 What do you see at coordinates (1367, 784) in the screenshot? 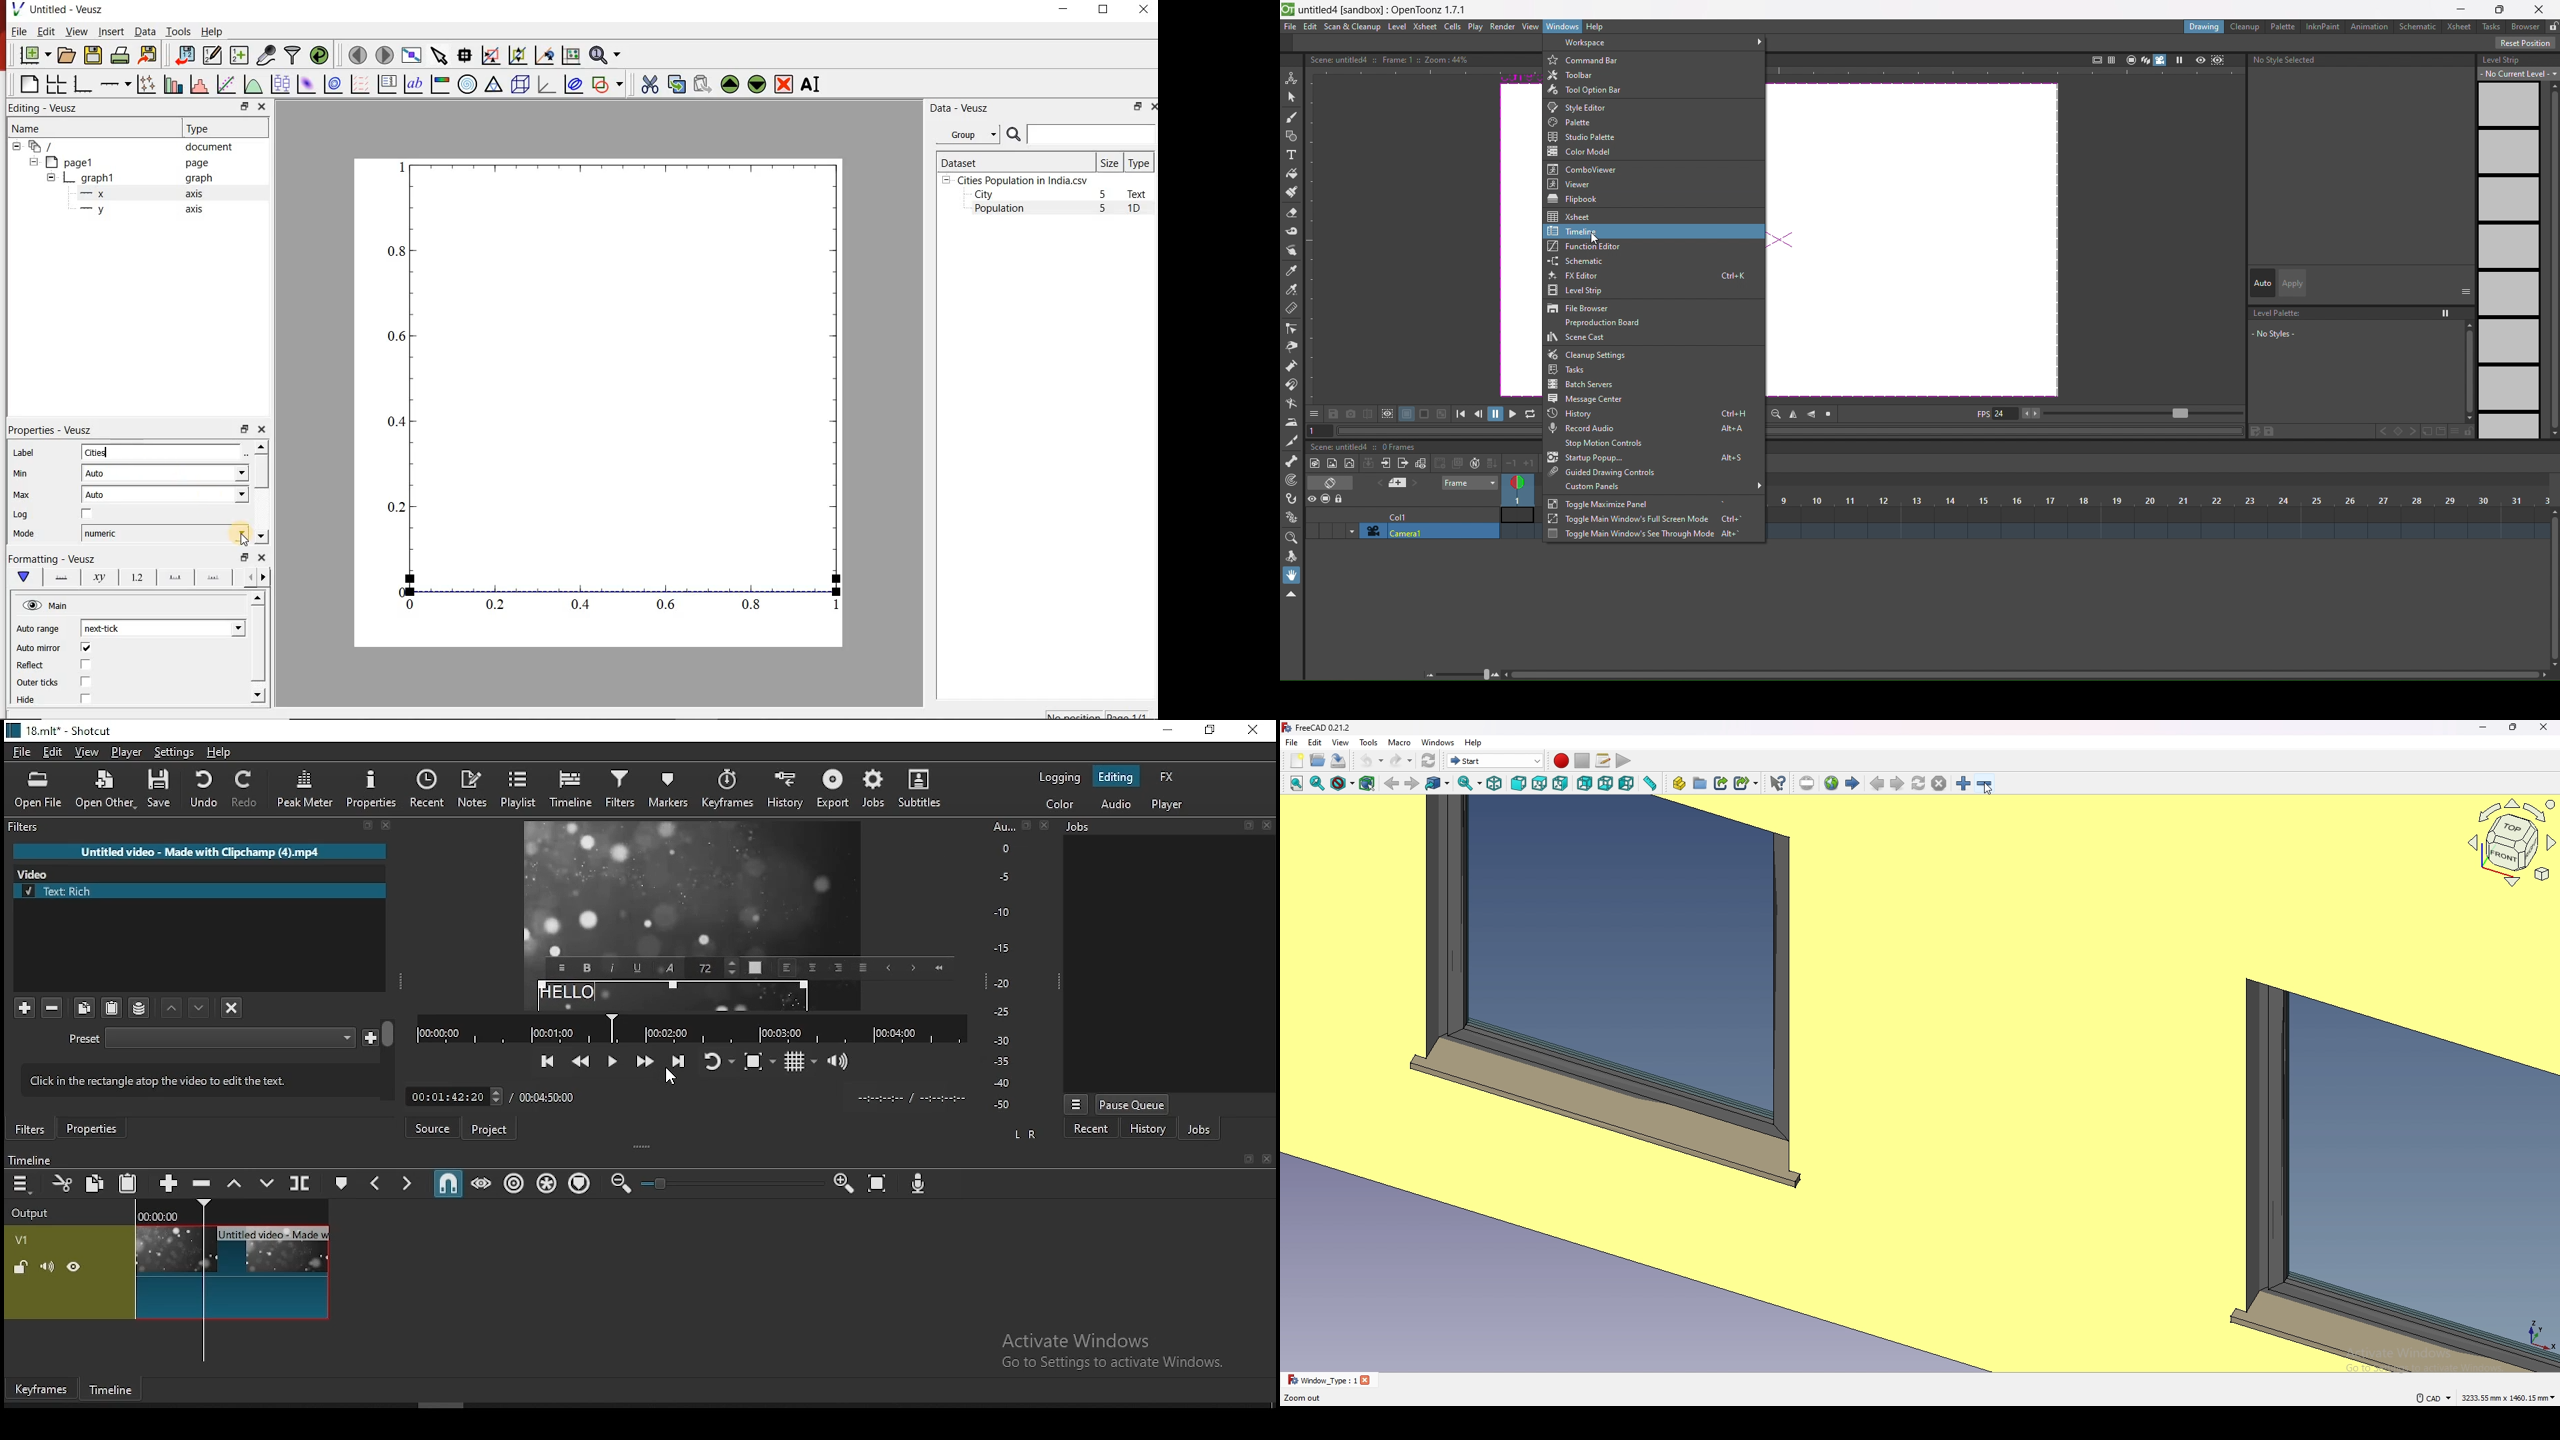
I see `bounding box` at bounding box center [1367, 784].